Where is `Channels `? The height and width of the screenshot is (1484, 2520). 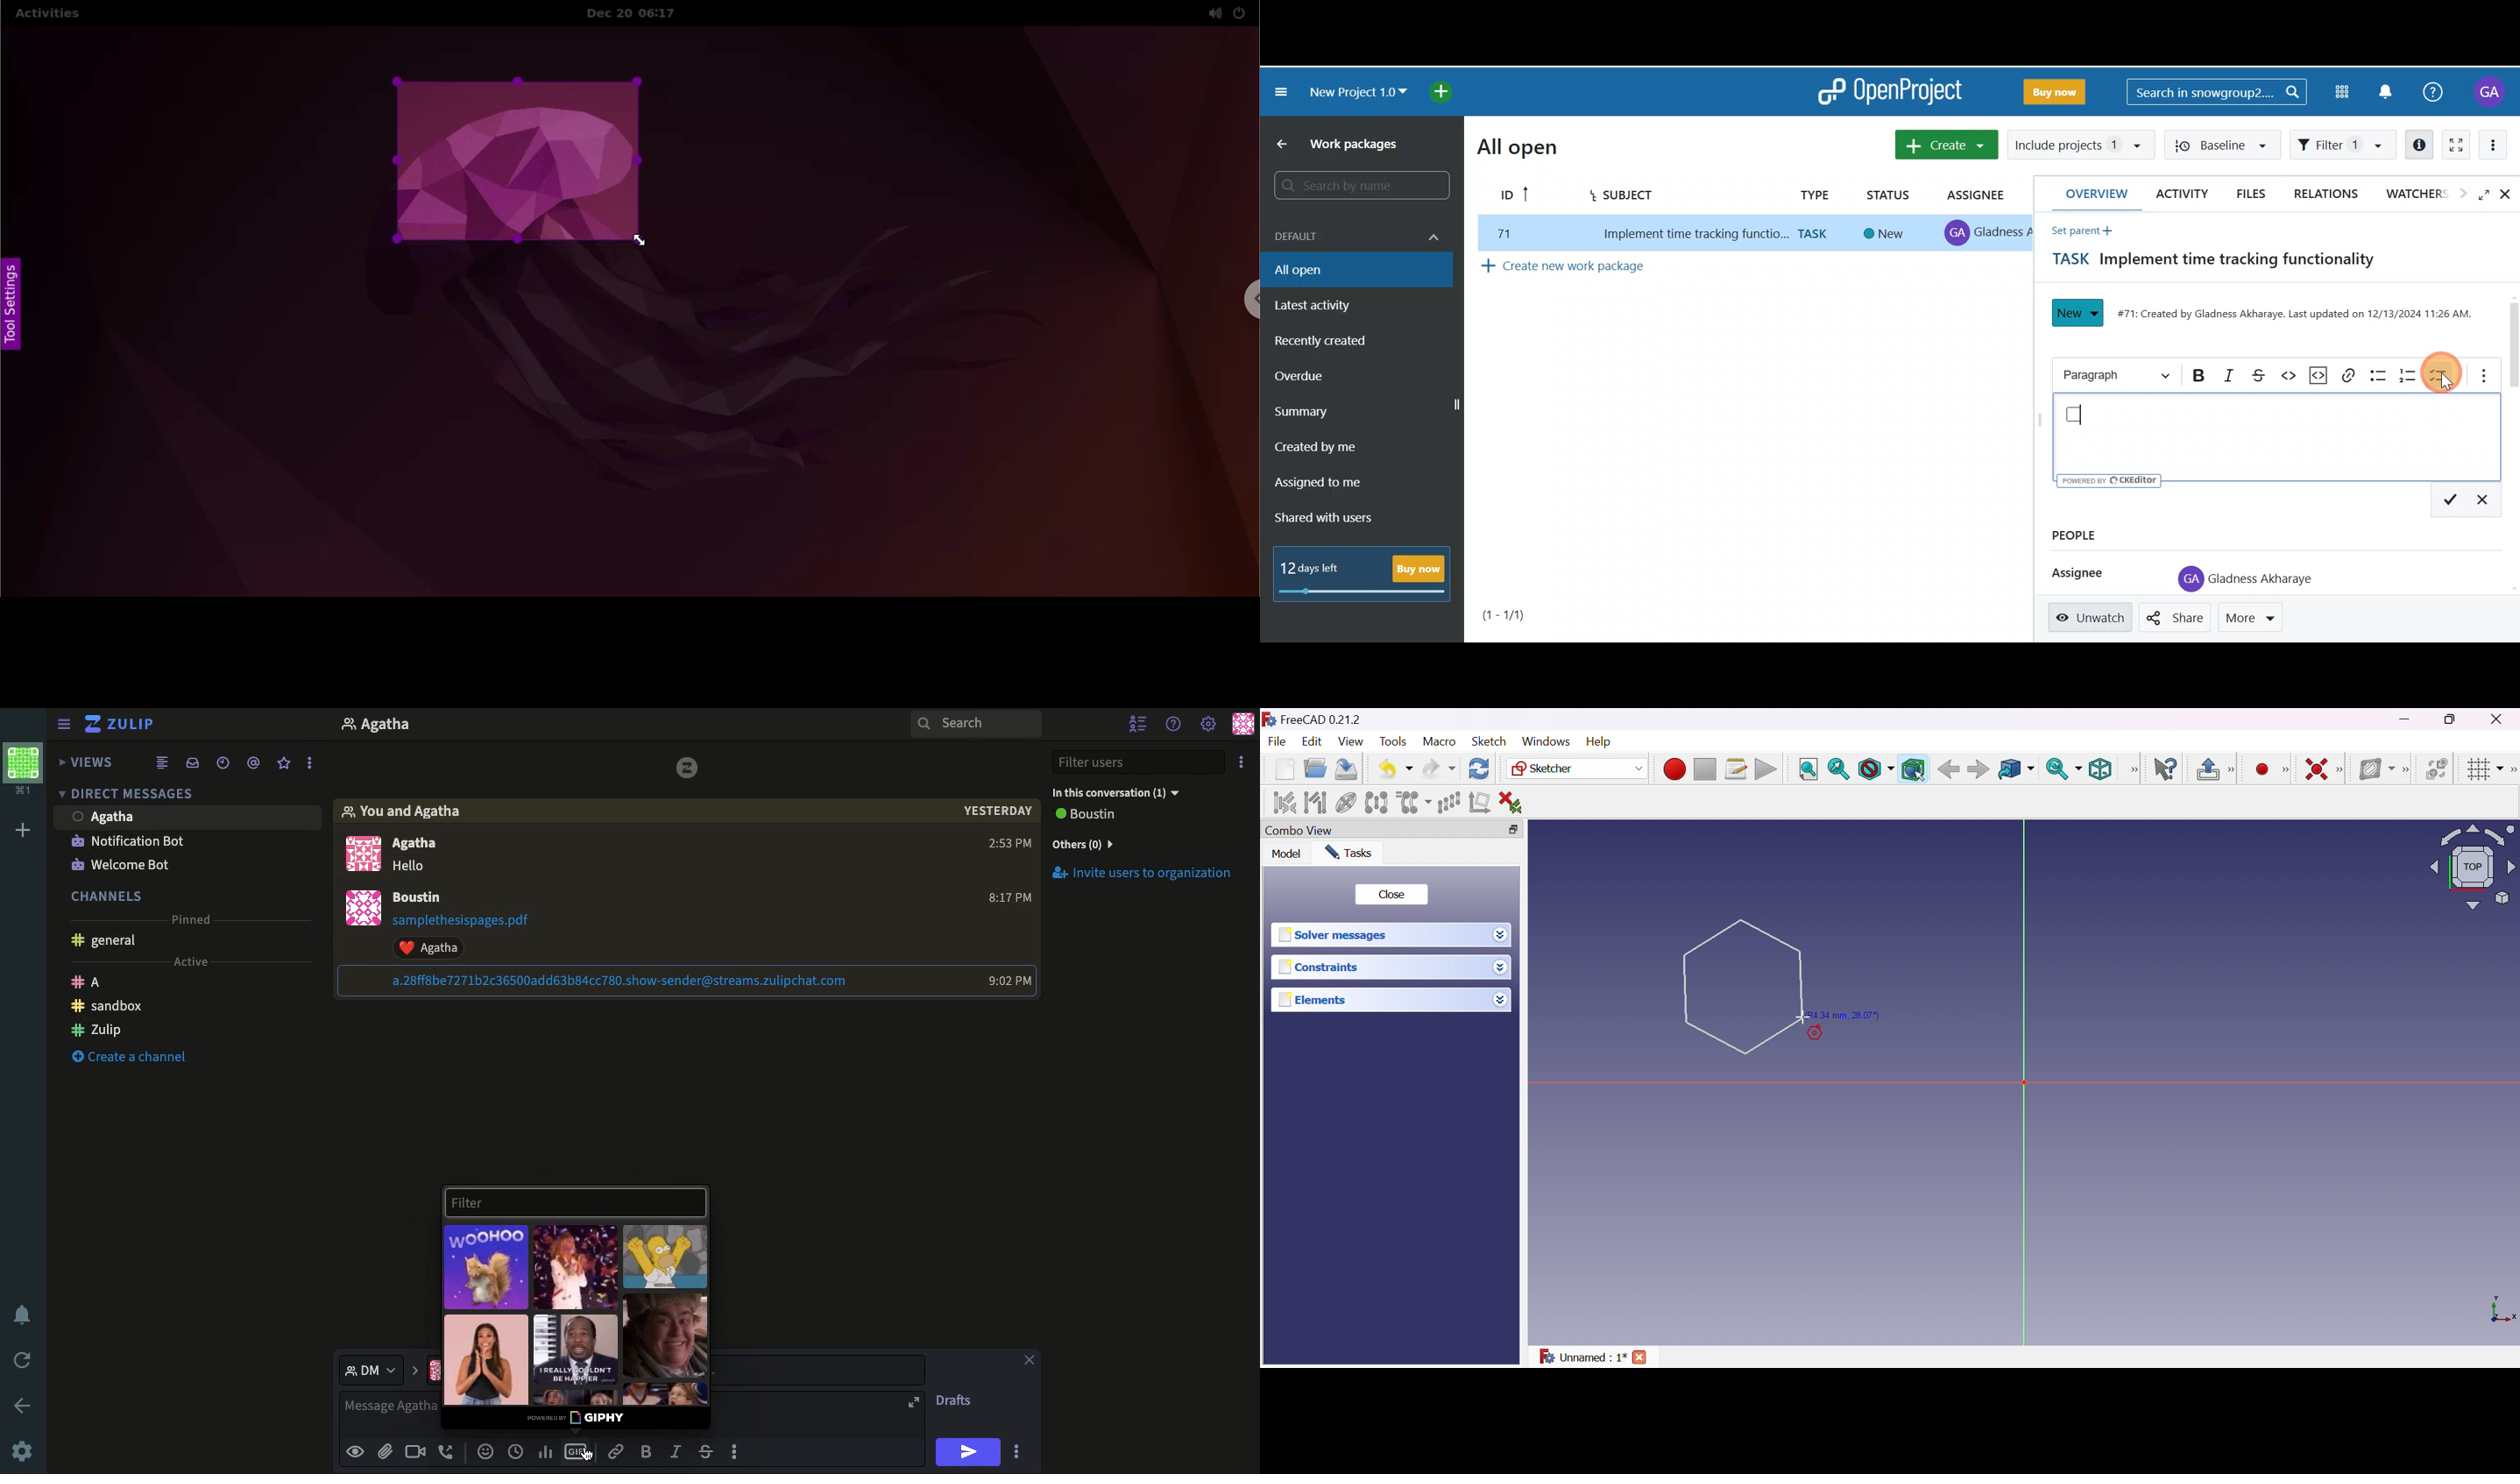
Channels  is located at coordinates (110, 893).